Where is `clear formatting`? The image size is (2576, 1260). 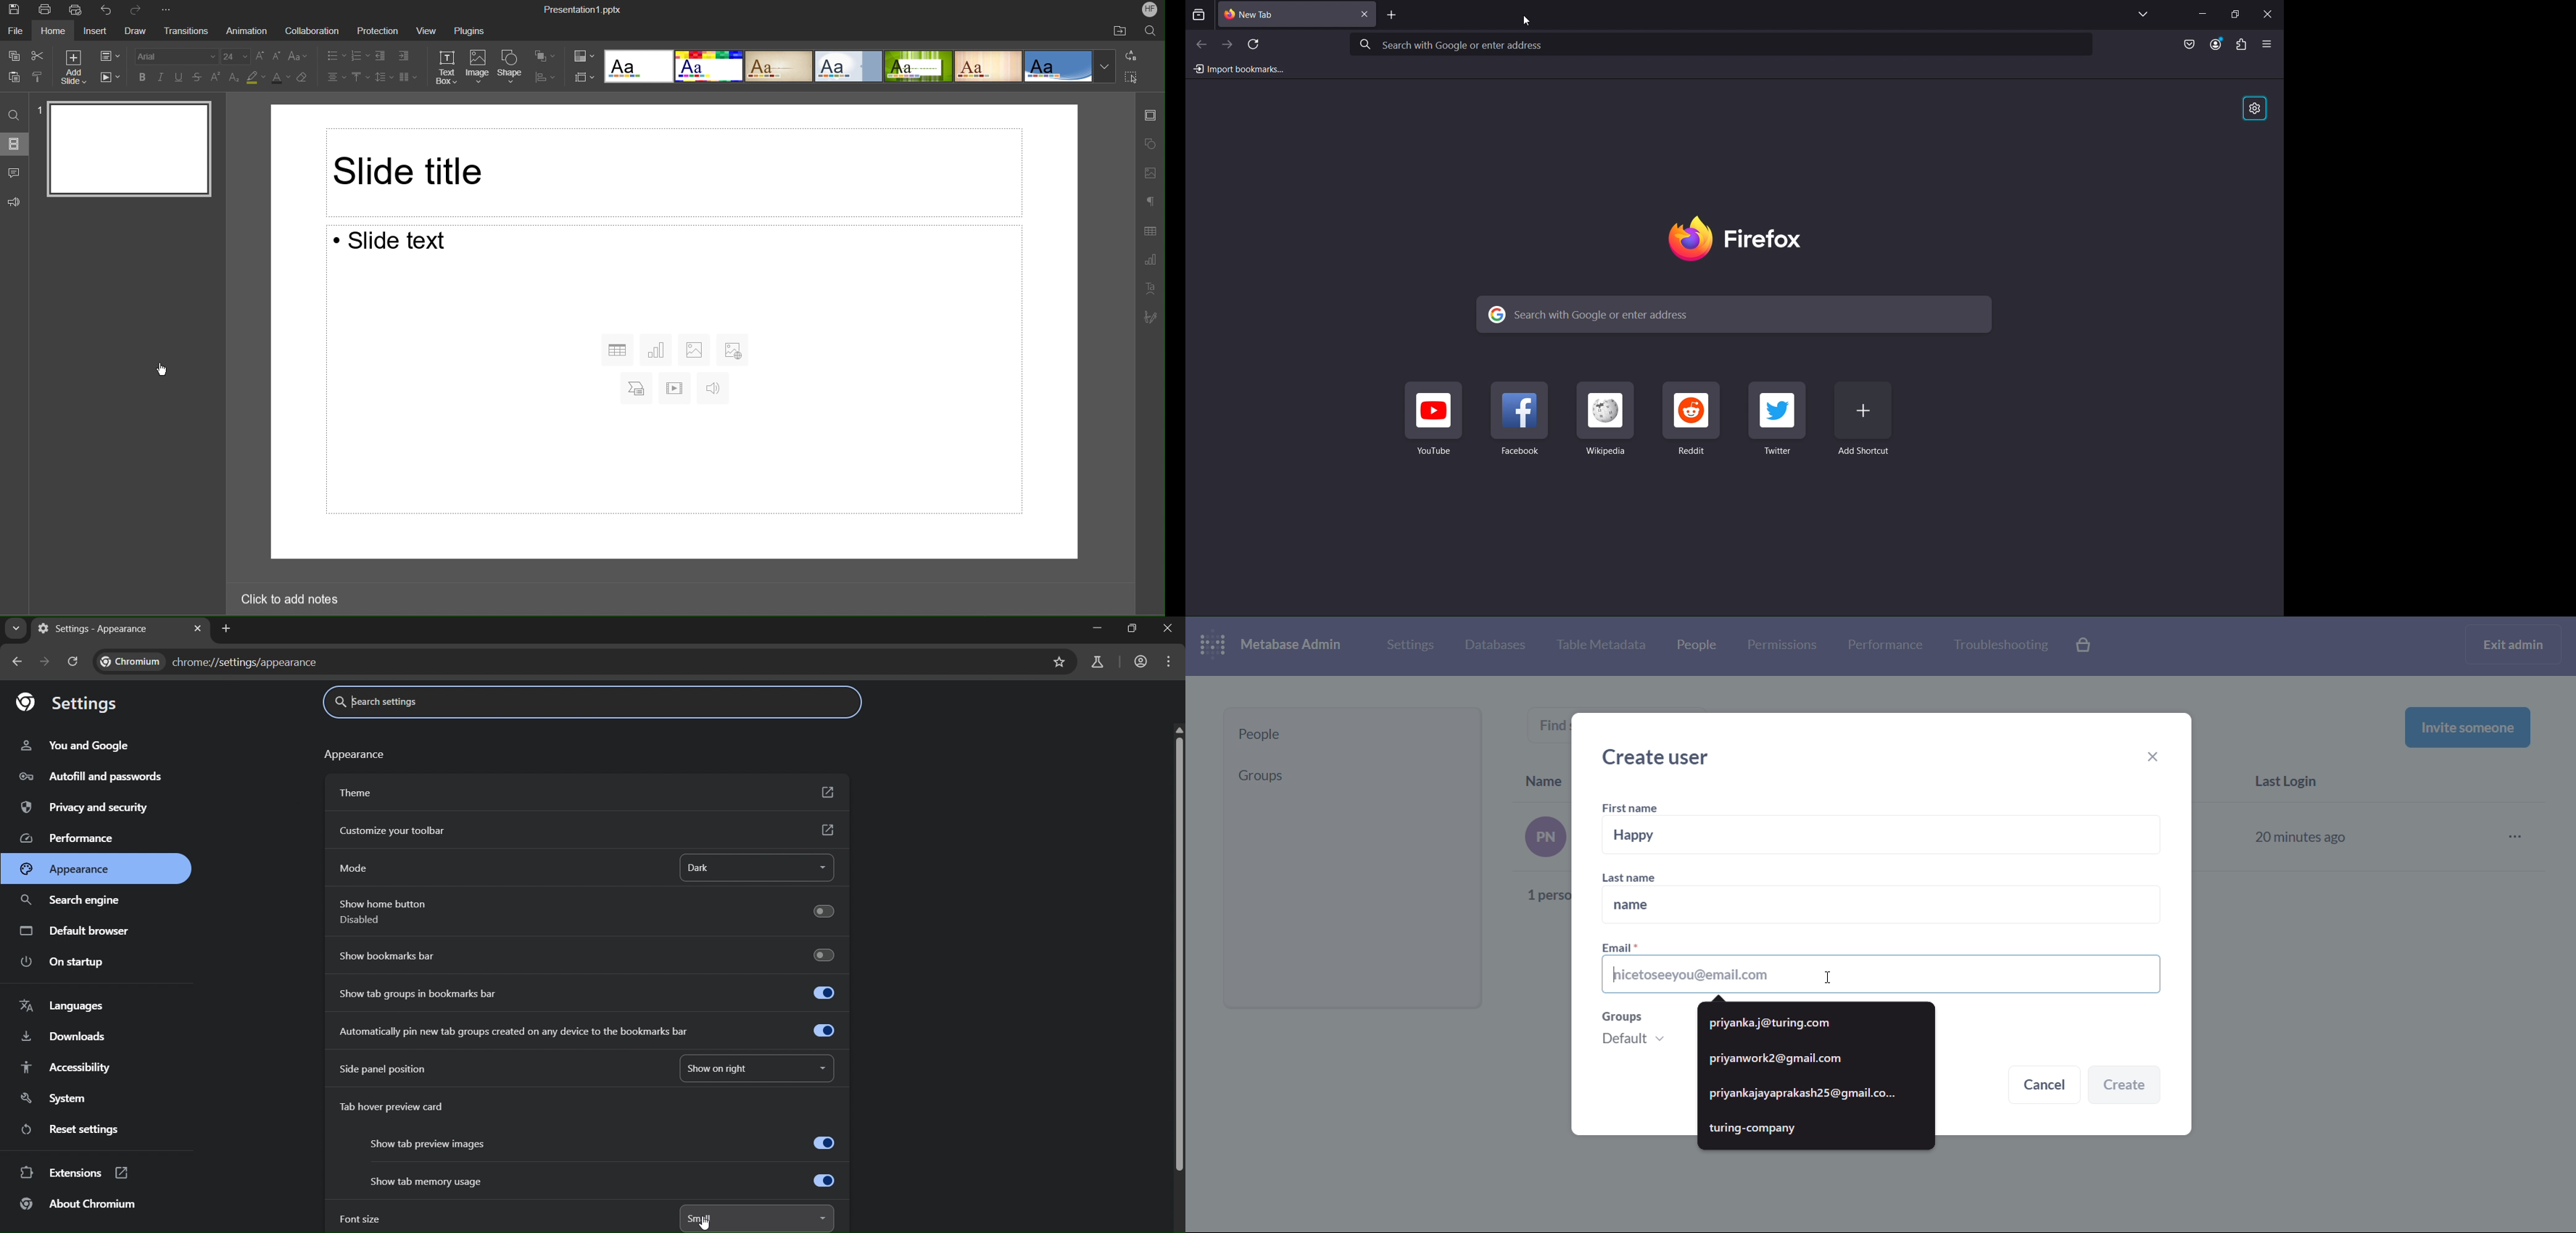
clear formatting is located at coordinates (303, 78).